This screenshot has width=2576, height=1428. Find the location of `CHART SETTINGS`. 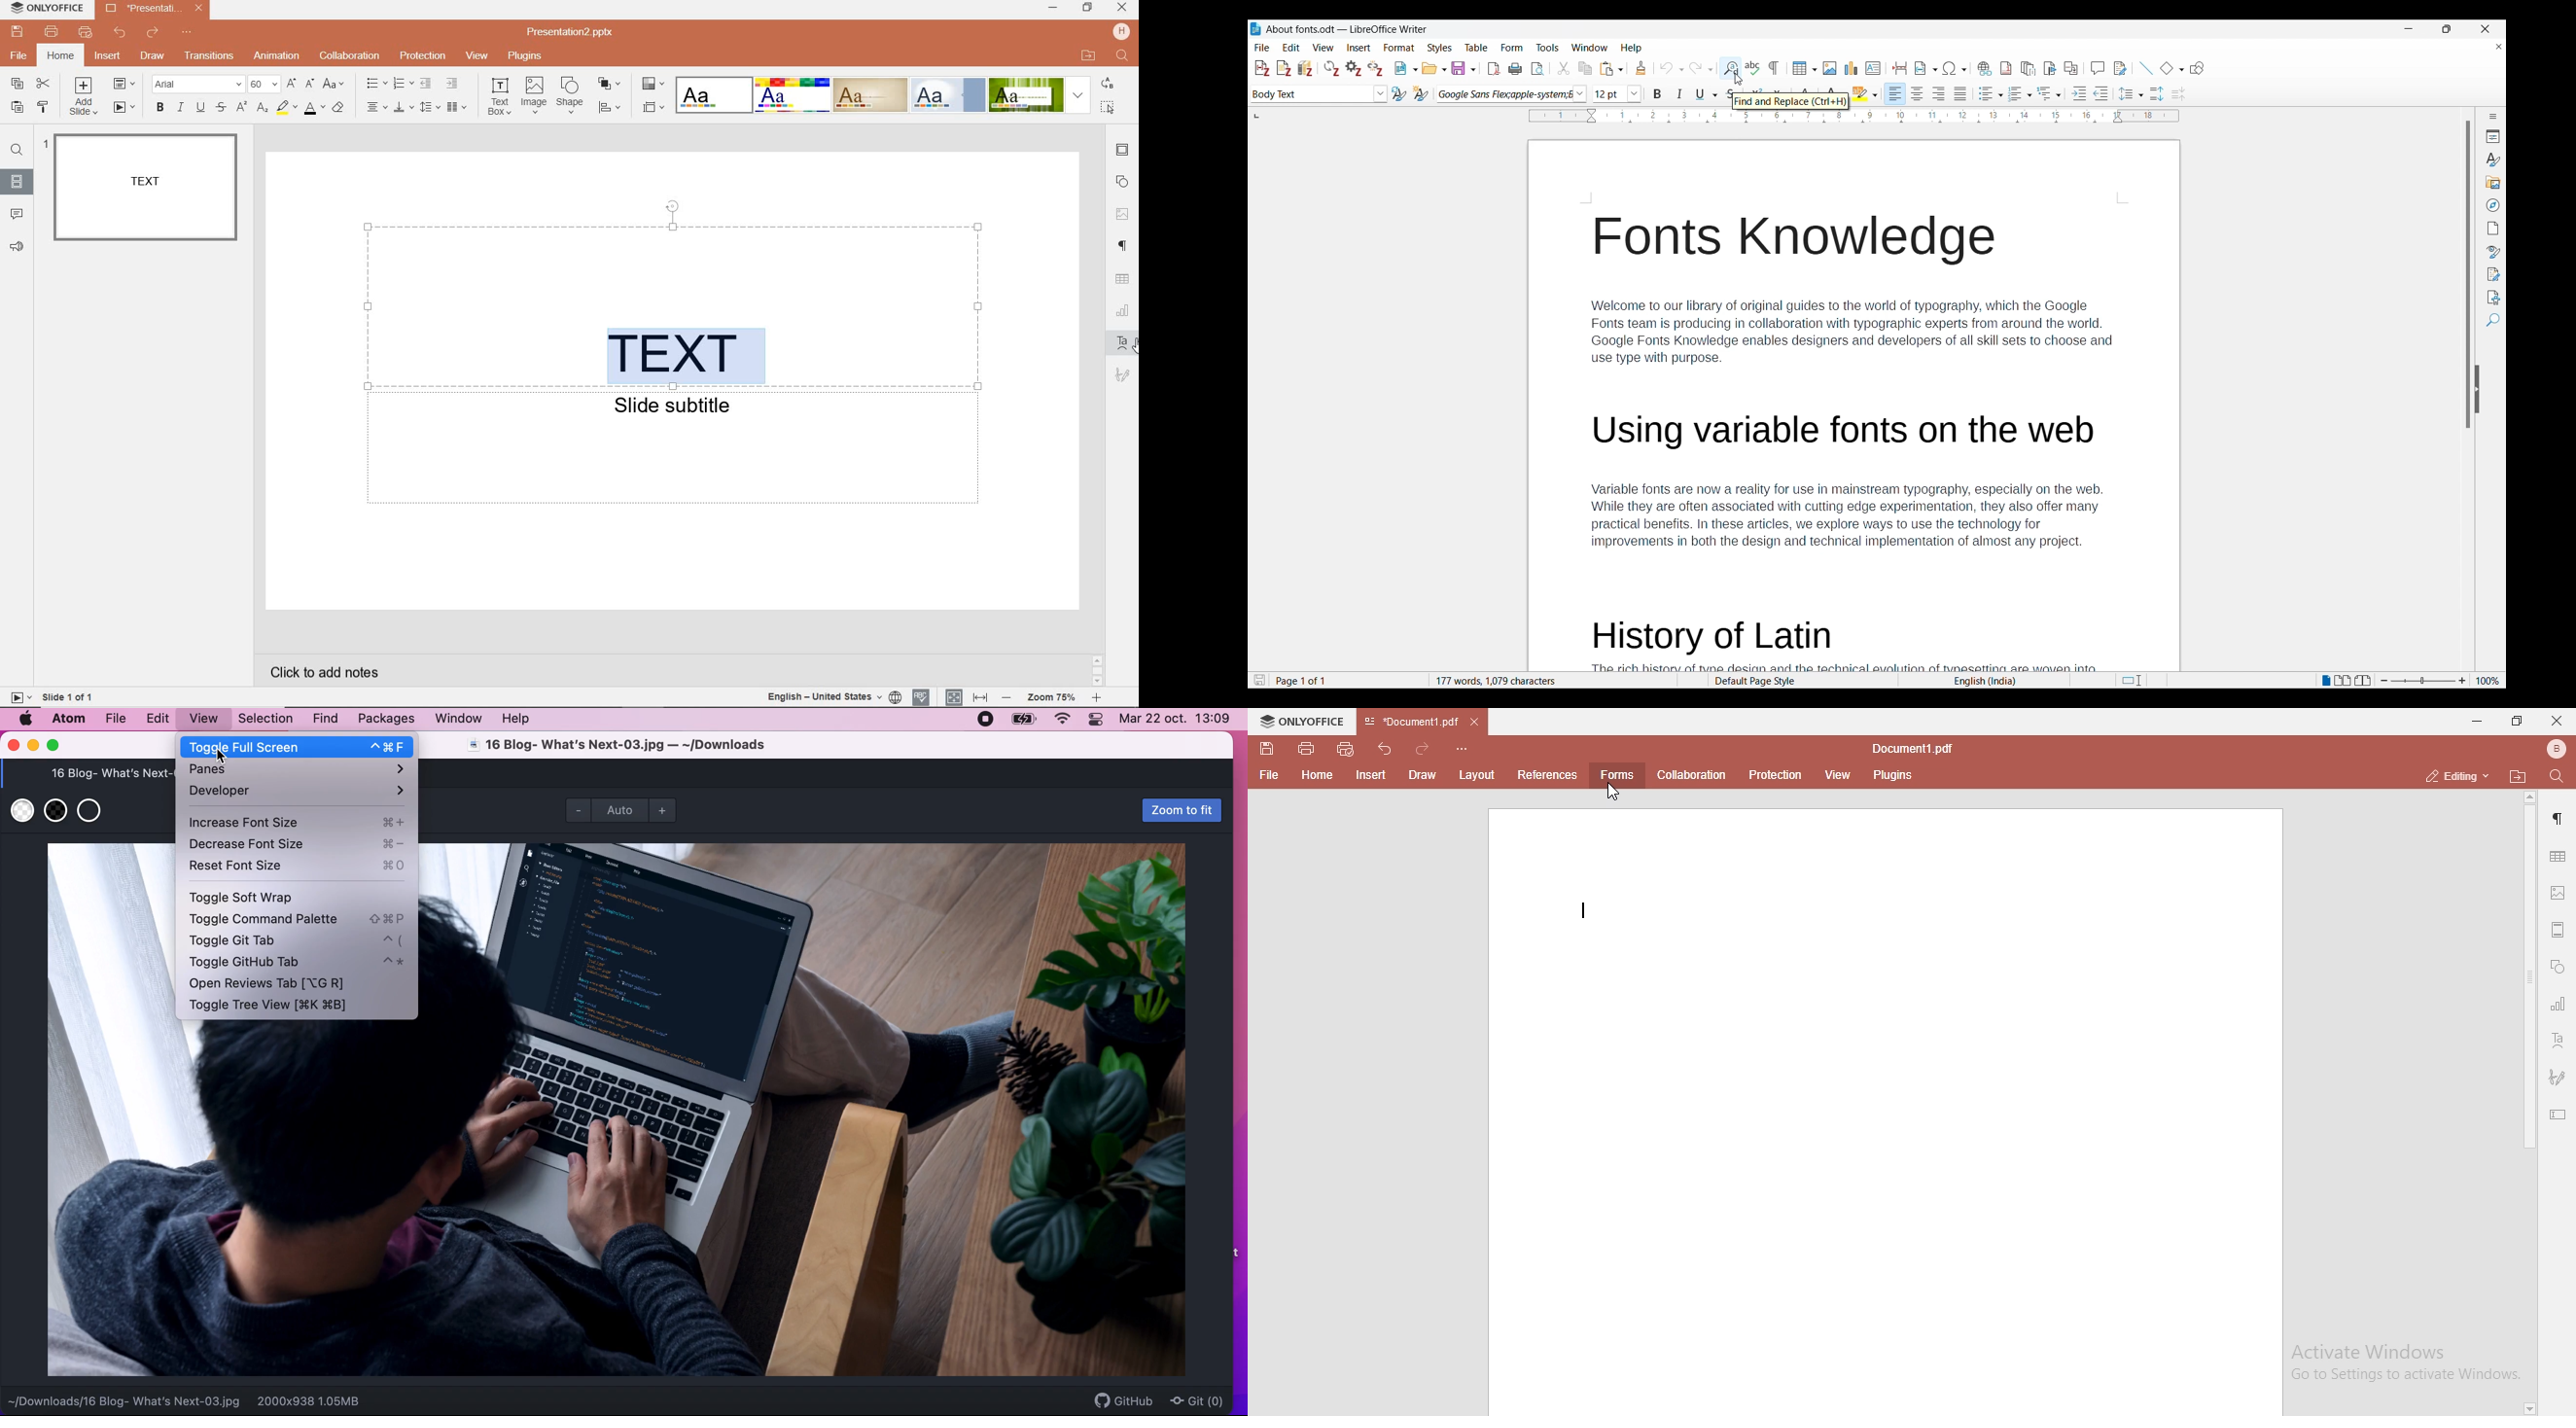

CHART SETTINGS is located at coordinates (1124, 309).